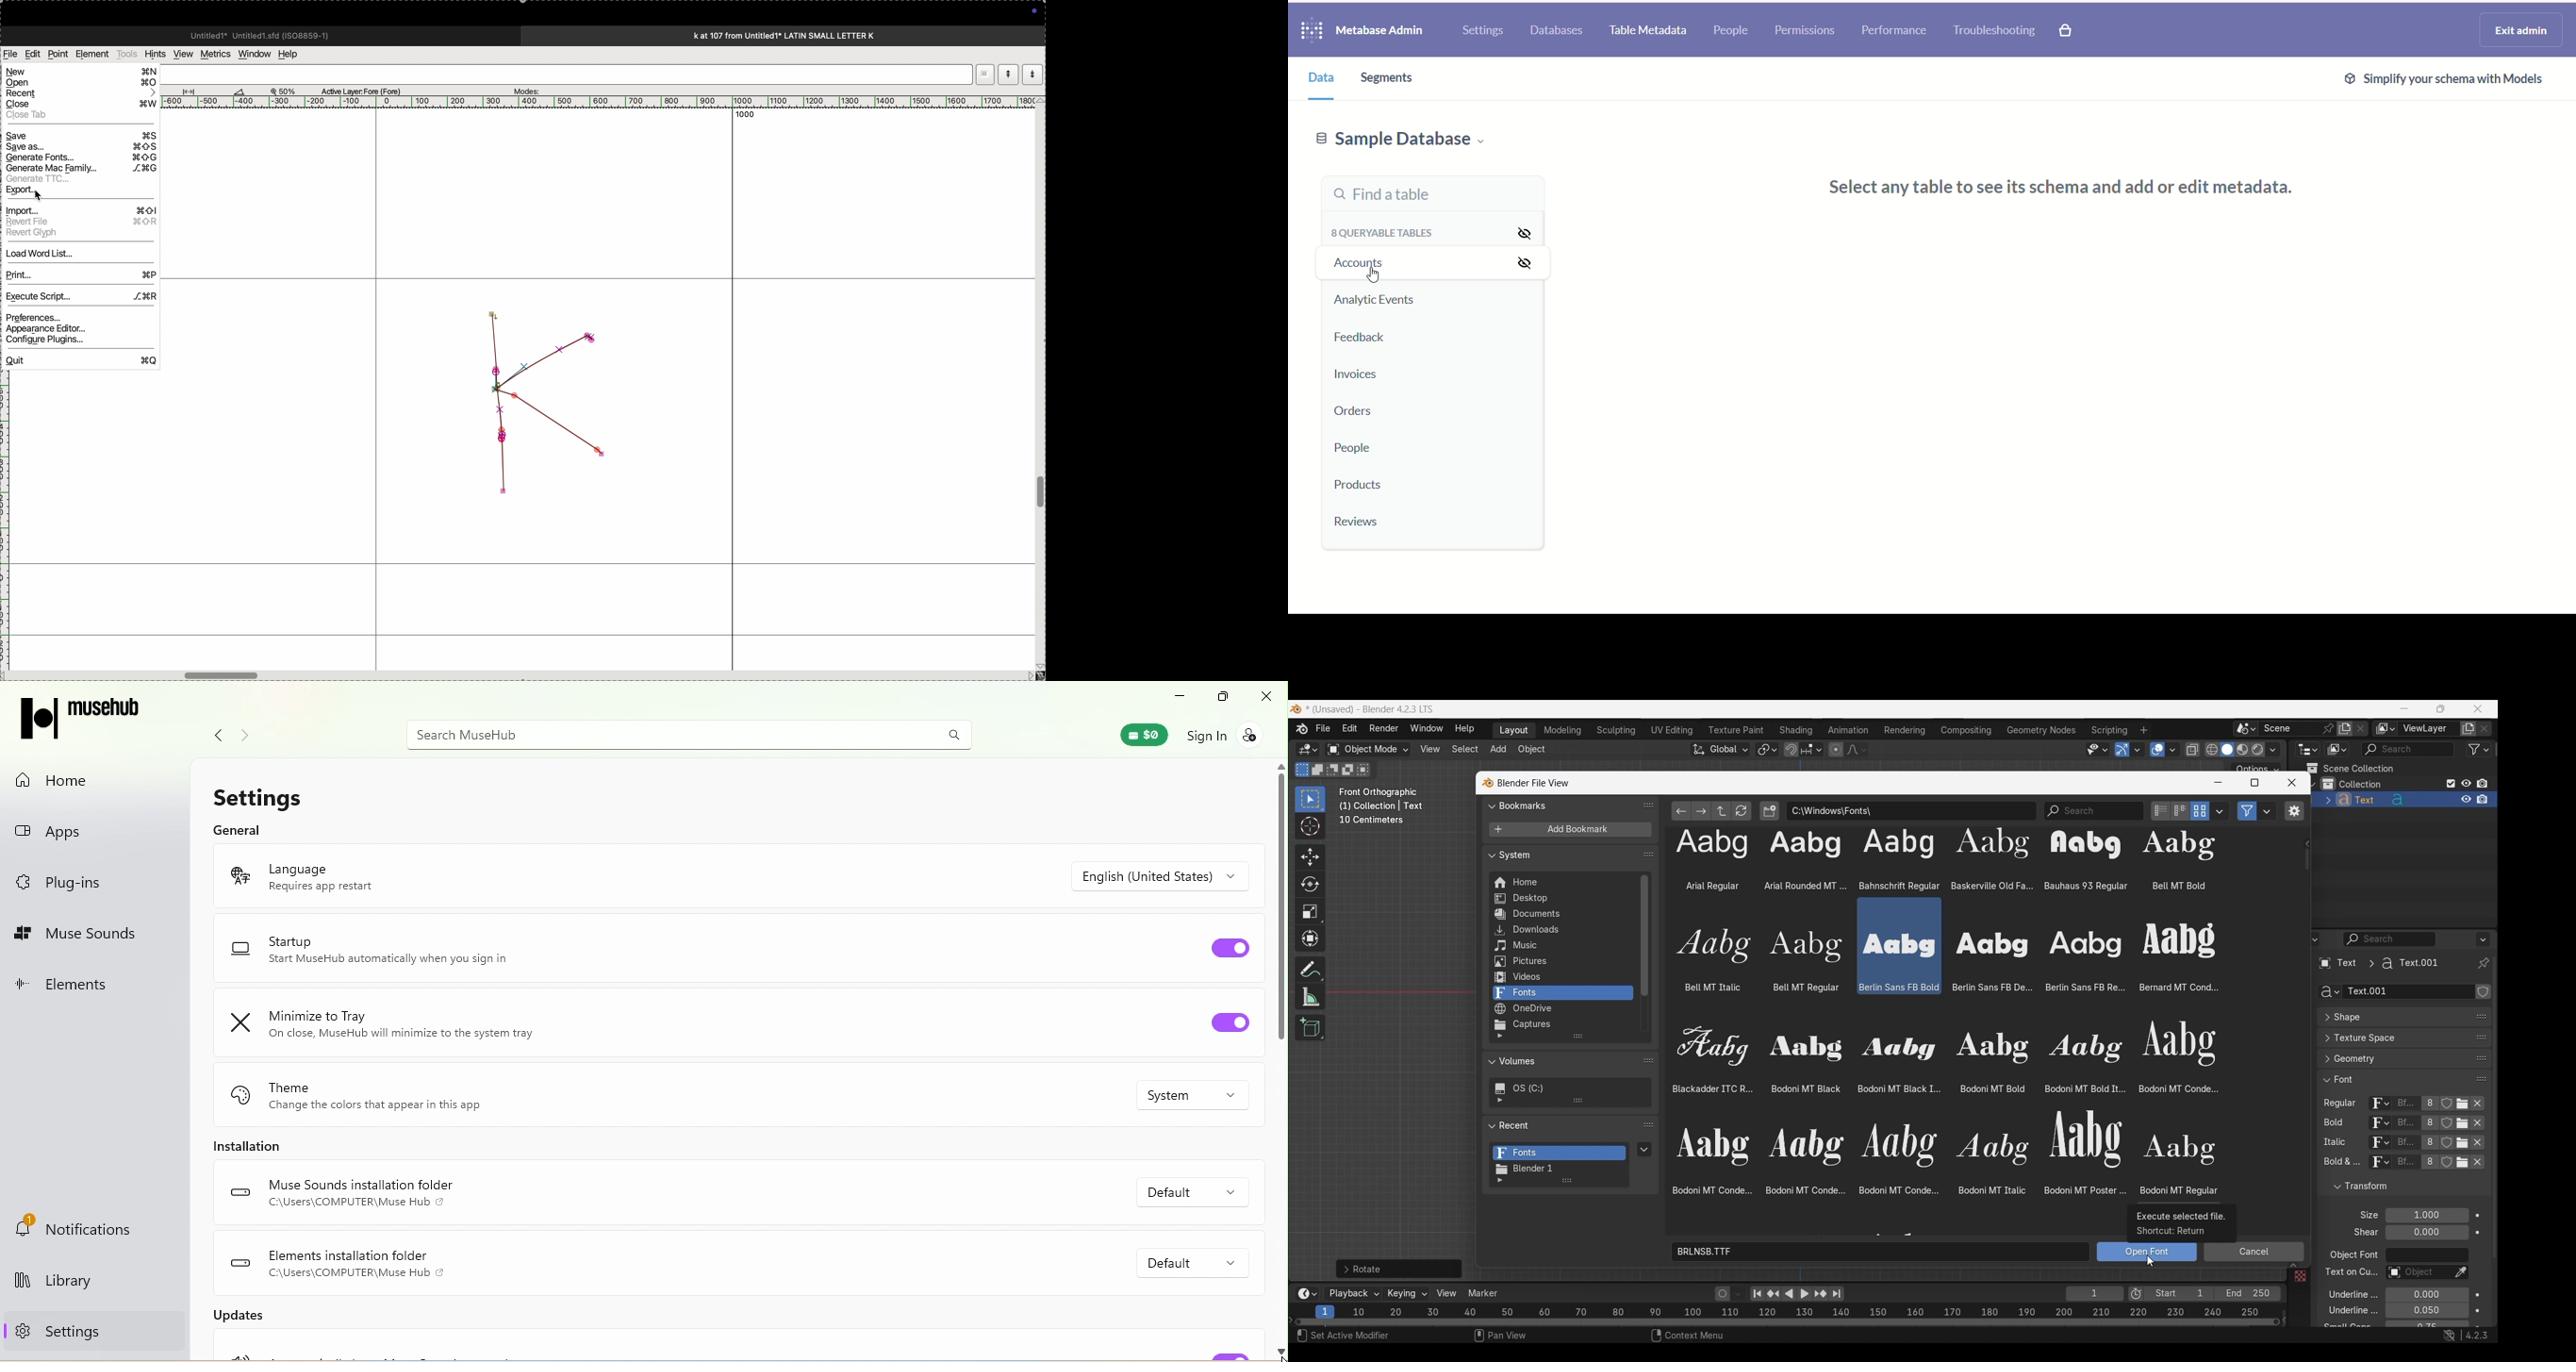 The width and height of the screenshot is (2576, 1372). I want to click on Medeling workspace, so click(1563, 731).